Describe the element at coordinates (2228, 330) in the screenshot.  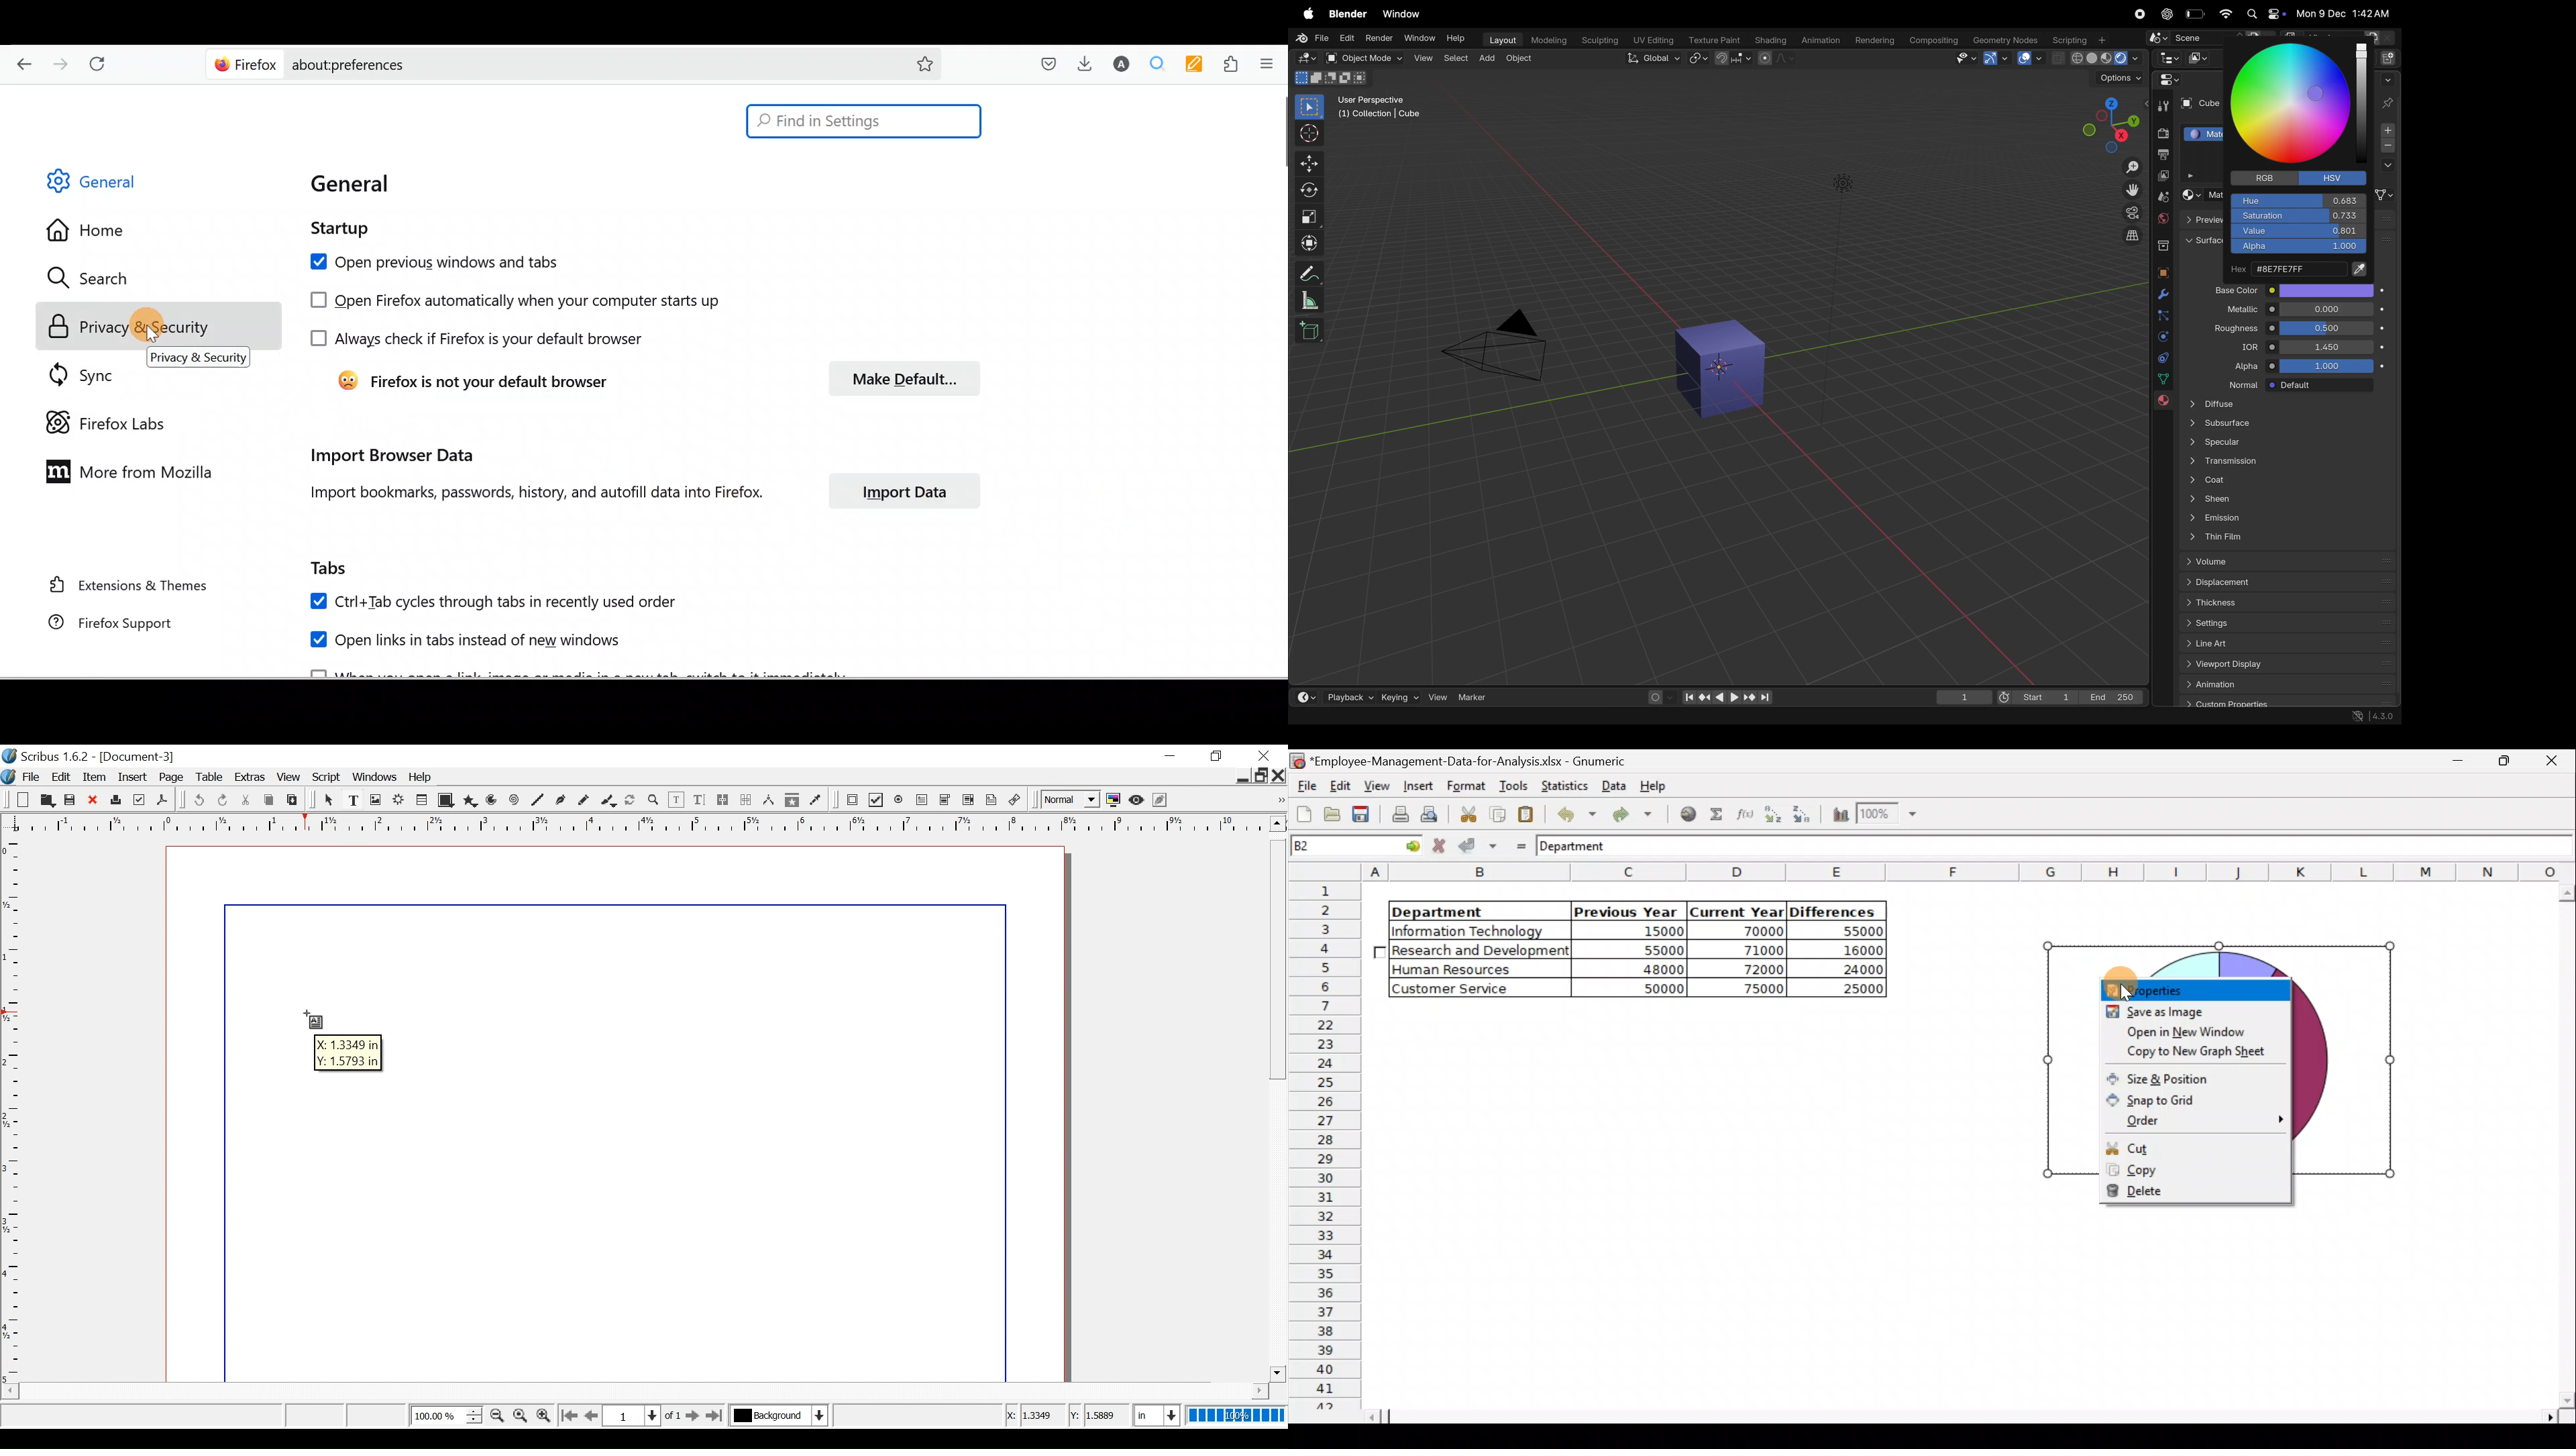
I see `roughness` at that location.